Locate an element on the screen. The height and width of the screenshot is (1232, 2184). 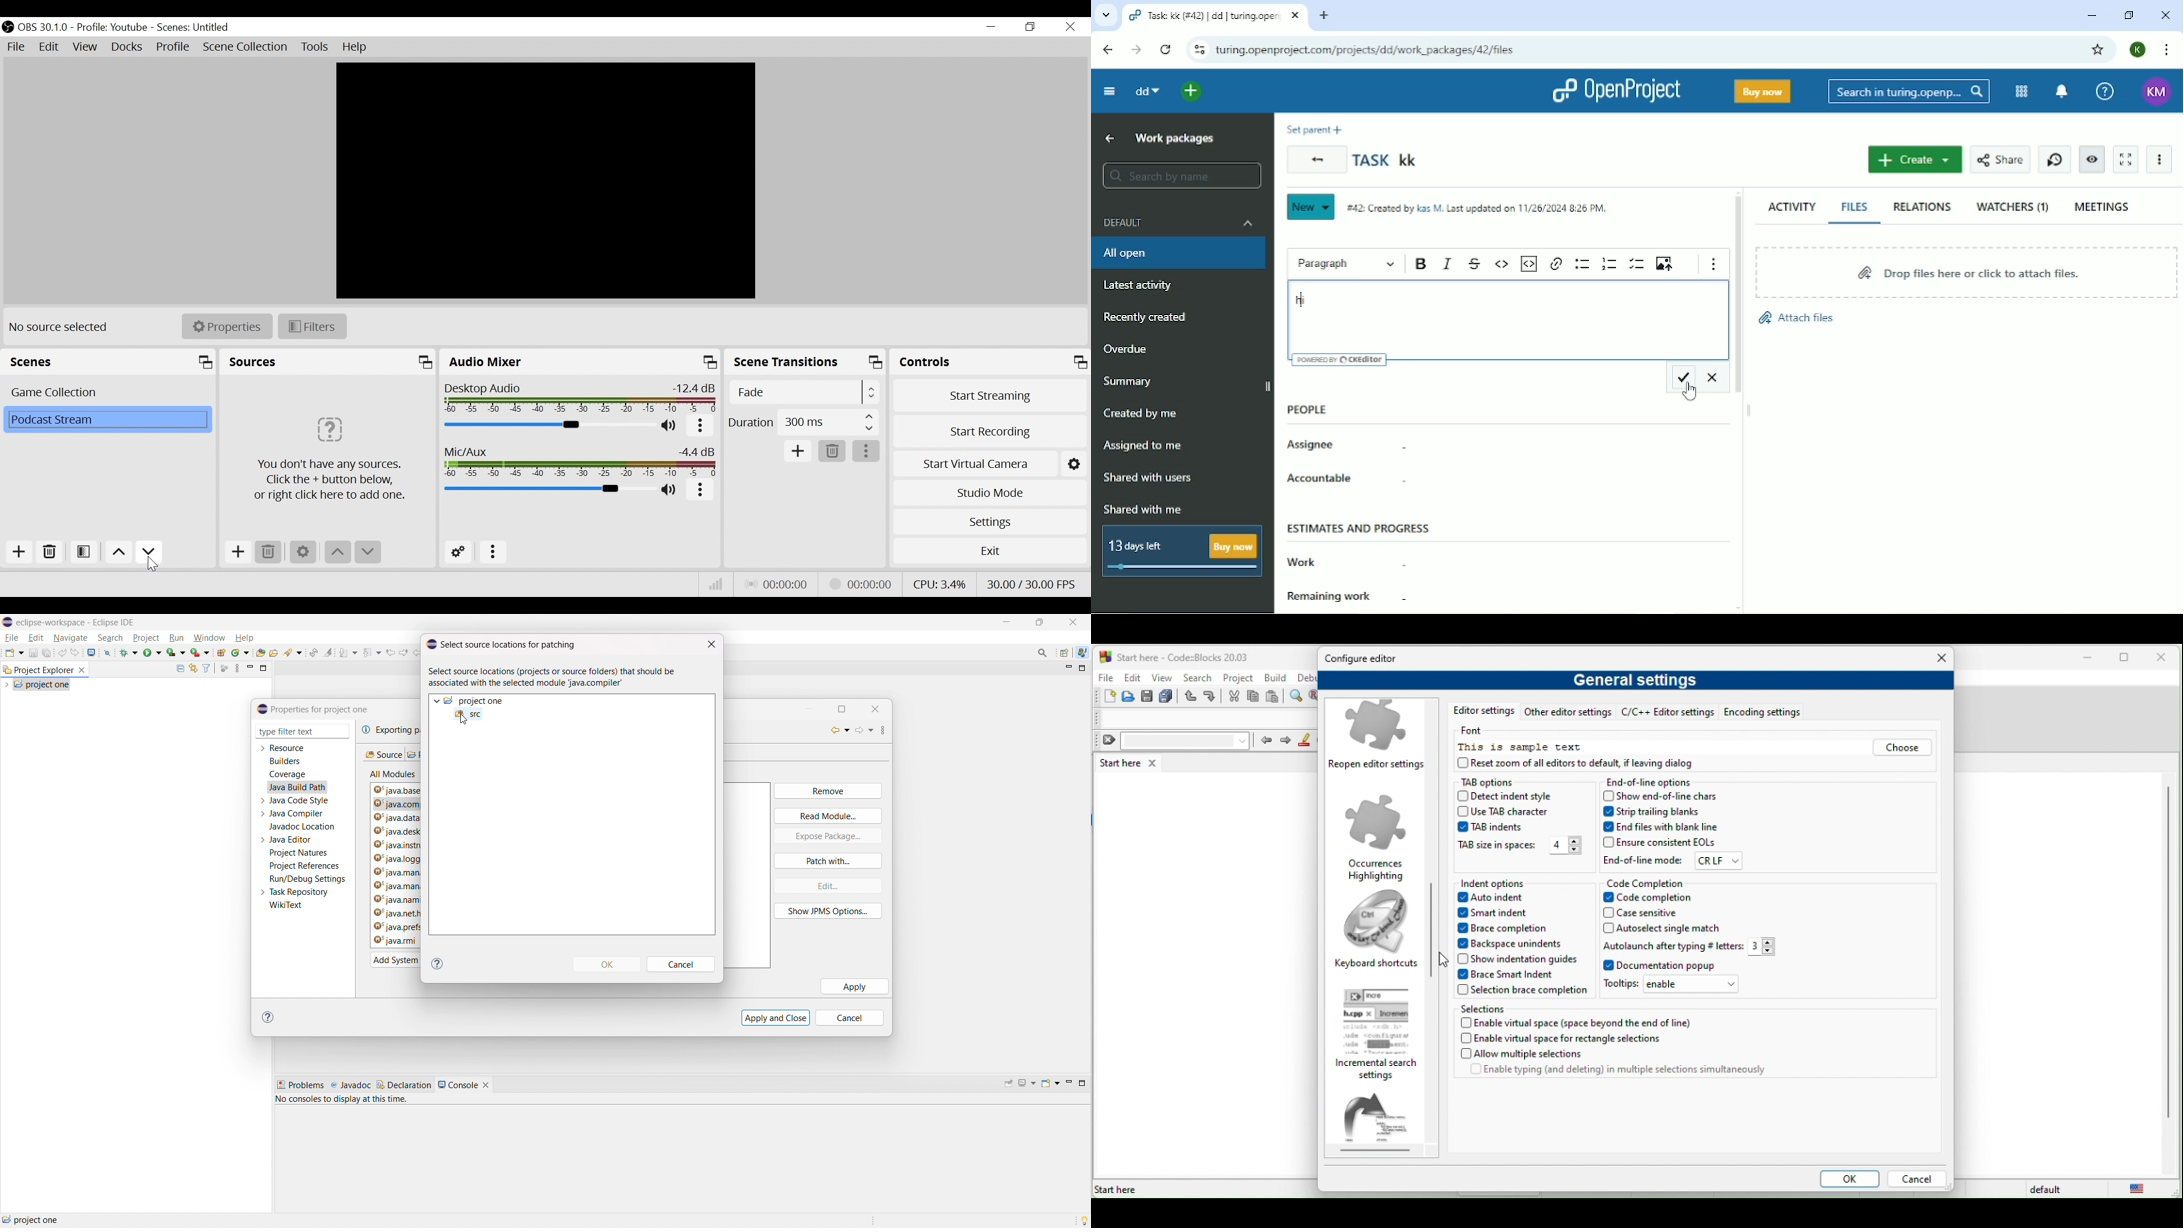
close is located at coordinates (1938, 659).